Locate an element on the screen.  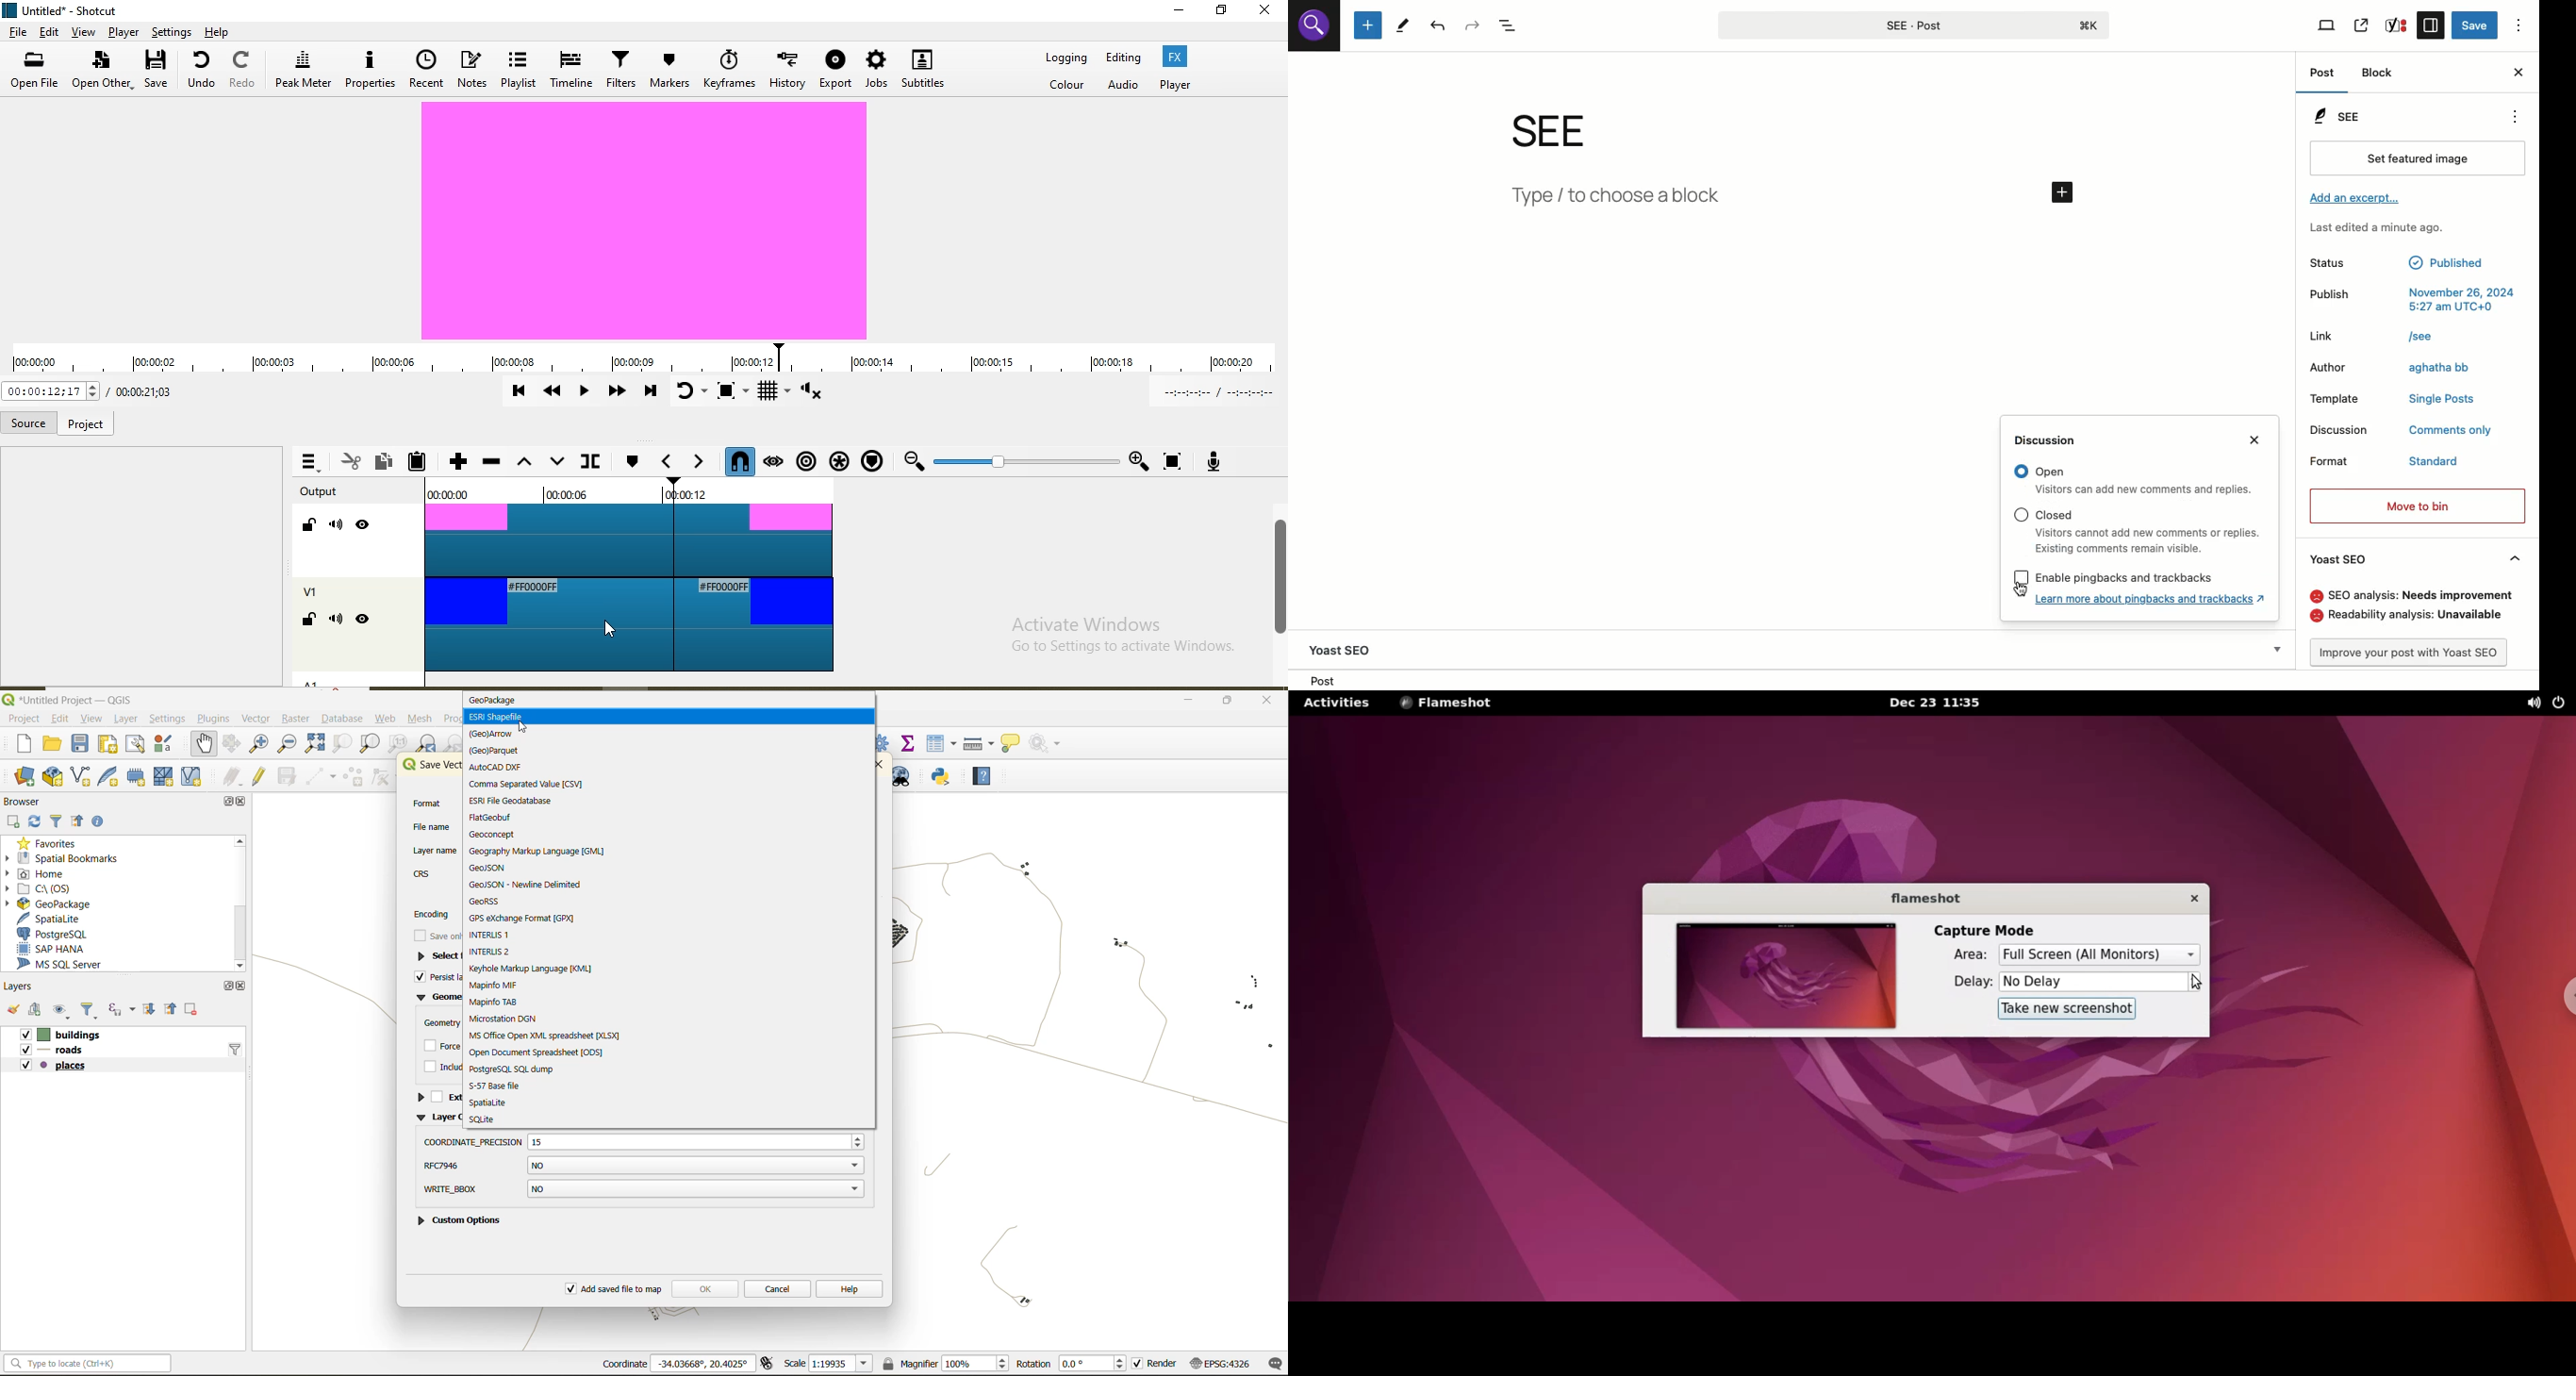
digitize is located at coordinates (319, 776).